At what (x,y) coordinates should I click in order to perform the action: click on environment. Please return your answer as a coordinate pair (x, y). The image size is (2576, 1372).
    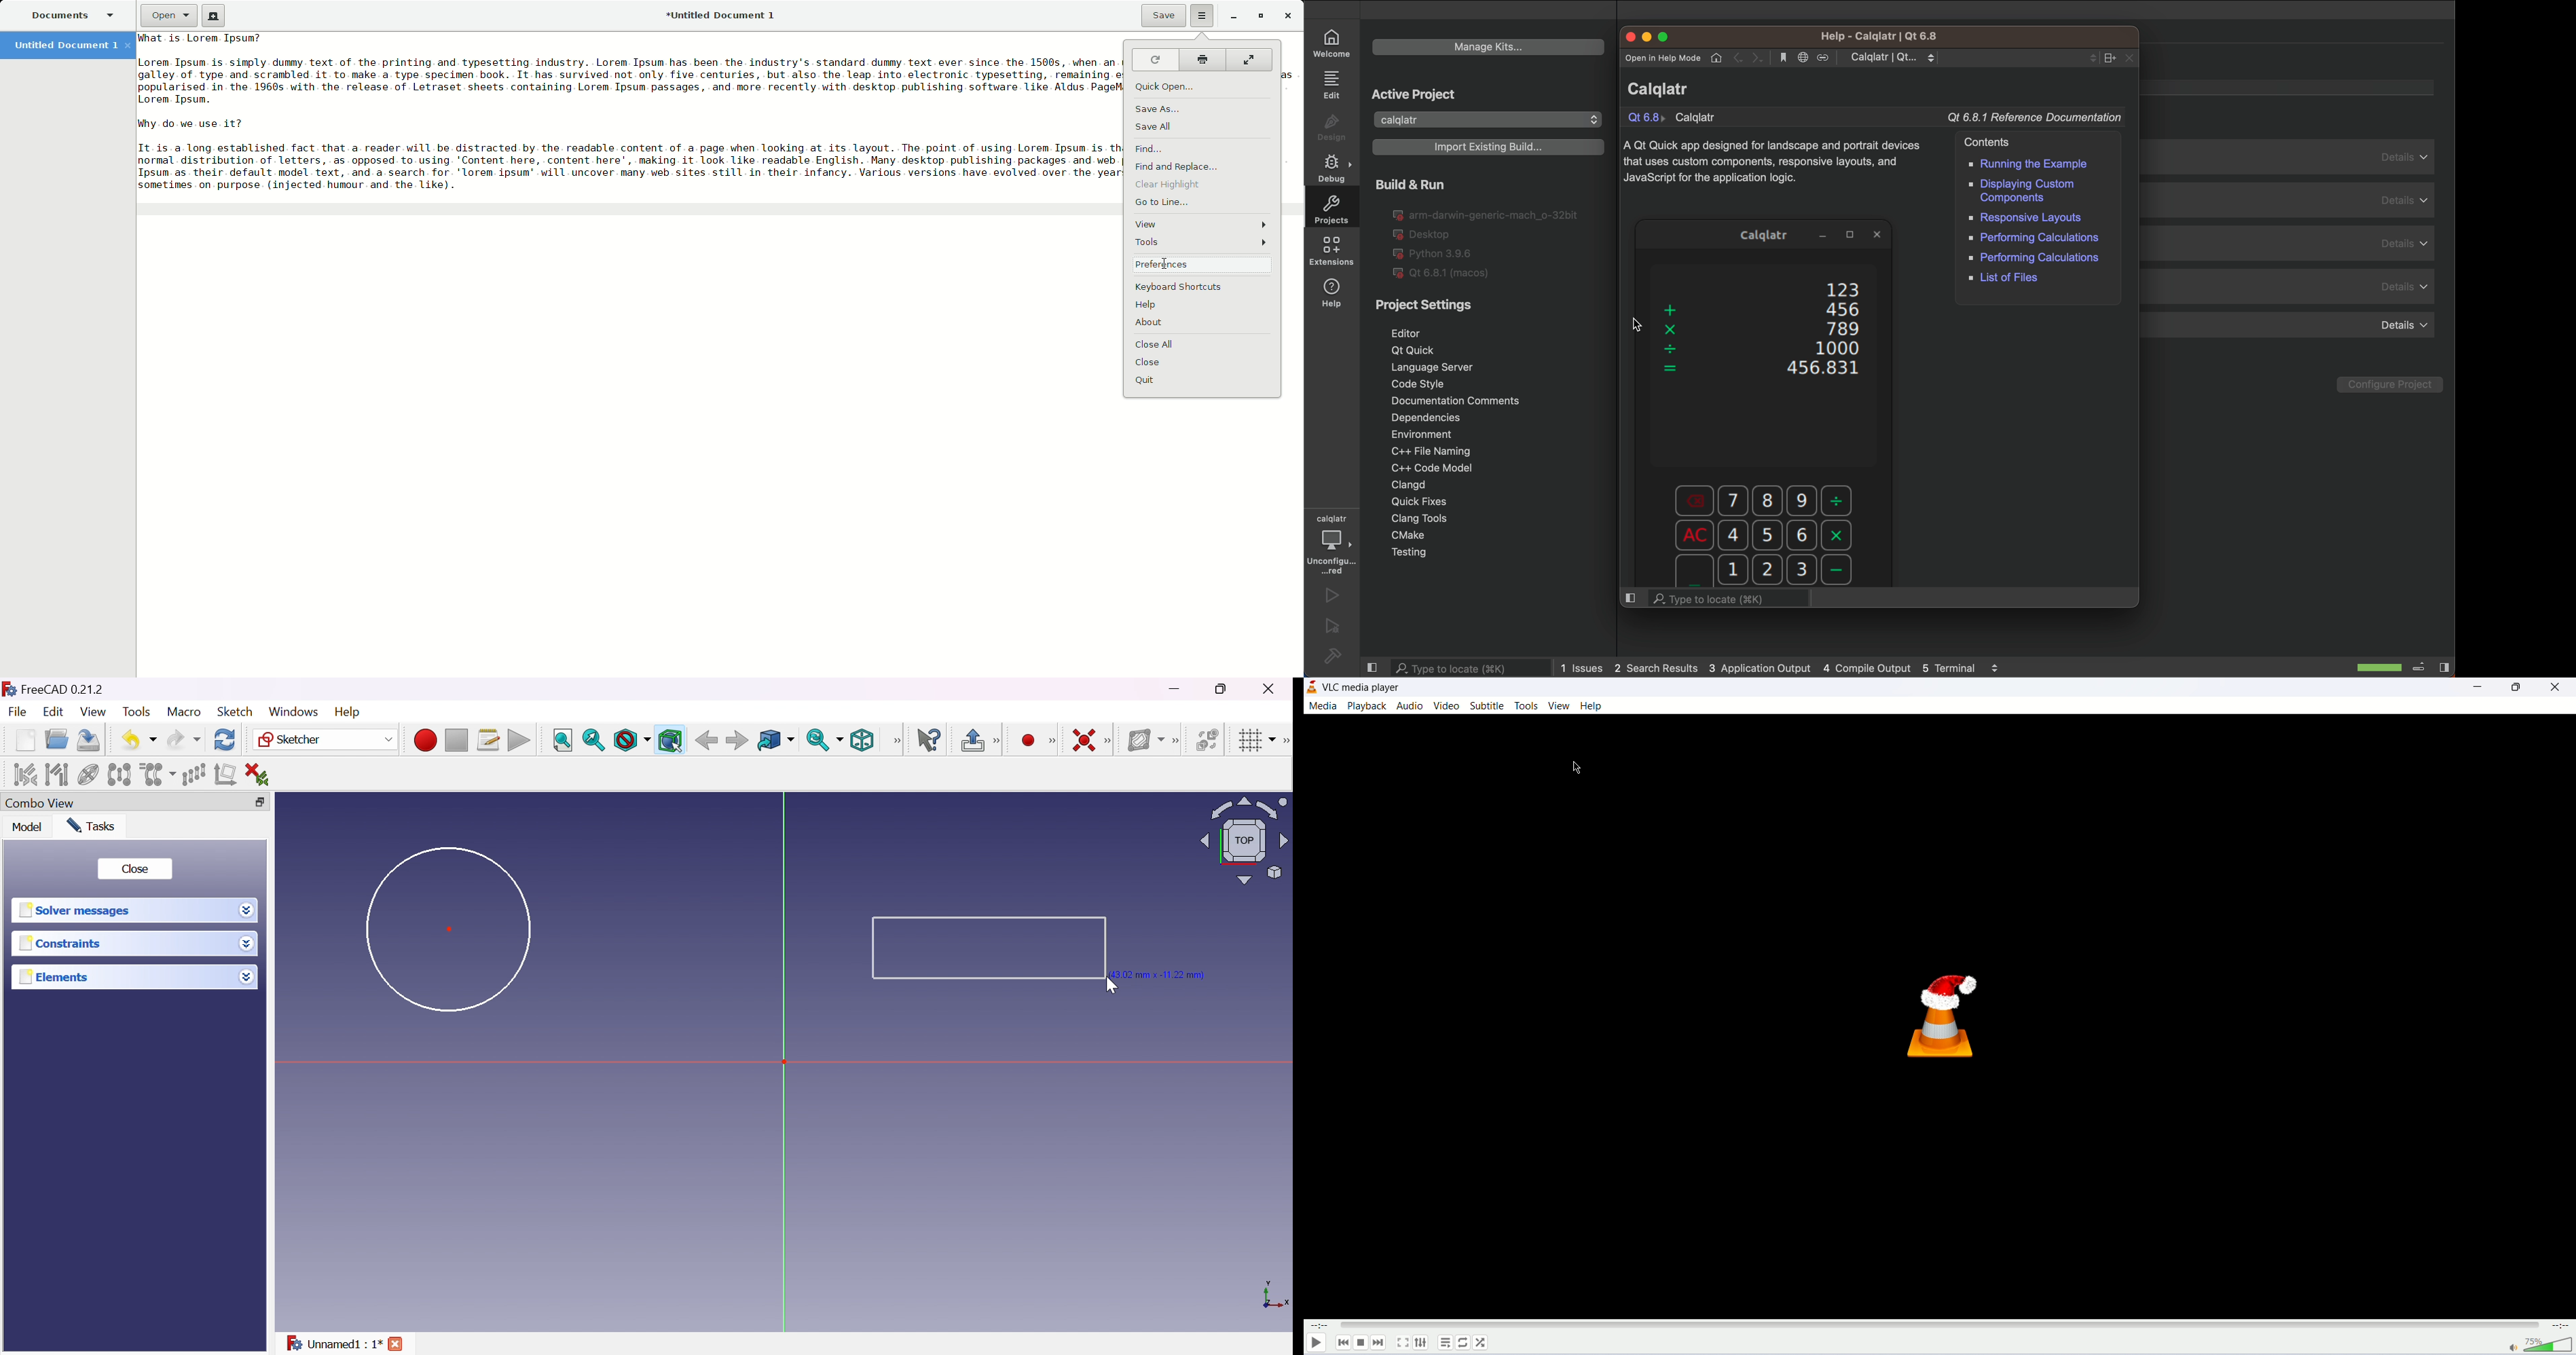
    Looking at the image, I should click on (1420, 434).